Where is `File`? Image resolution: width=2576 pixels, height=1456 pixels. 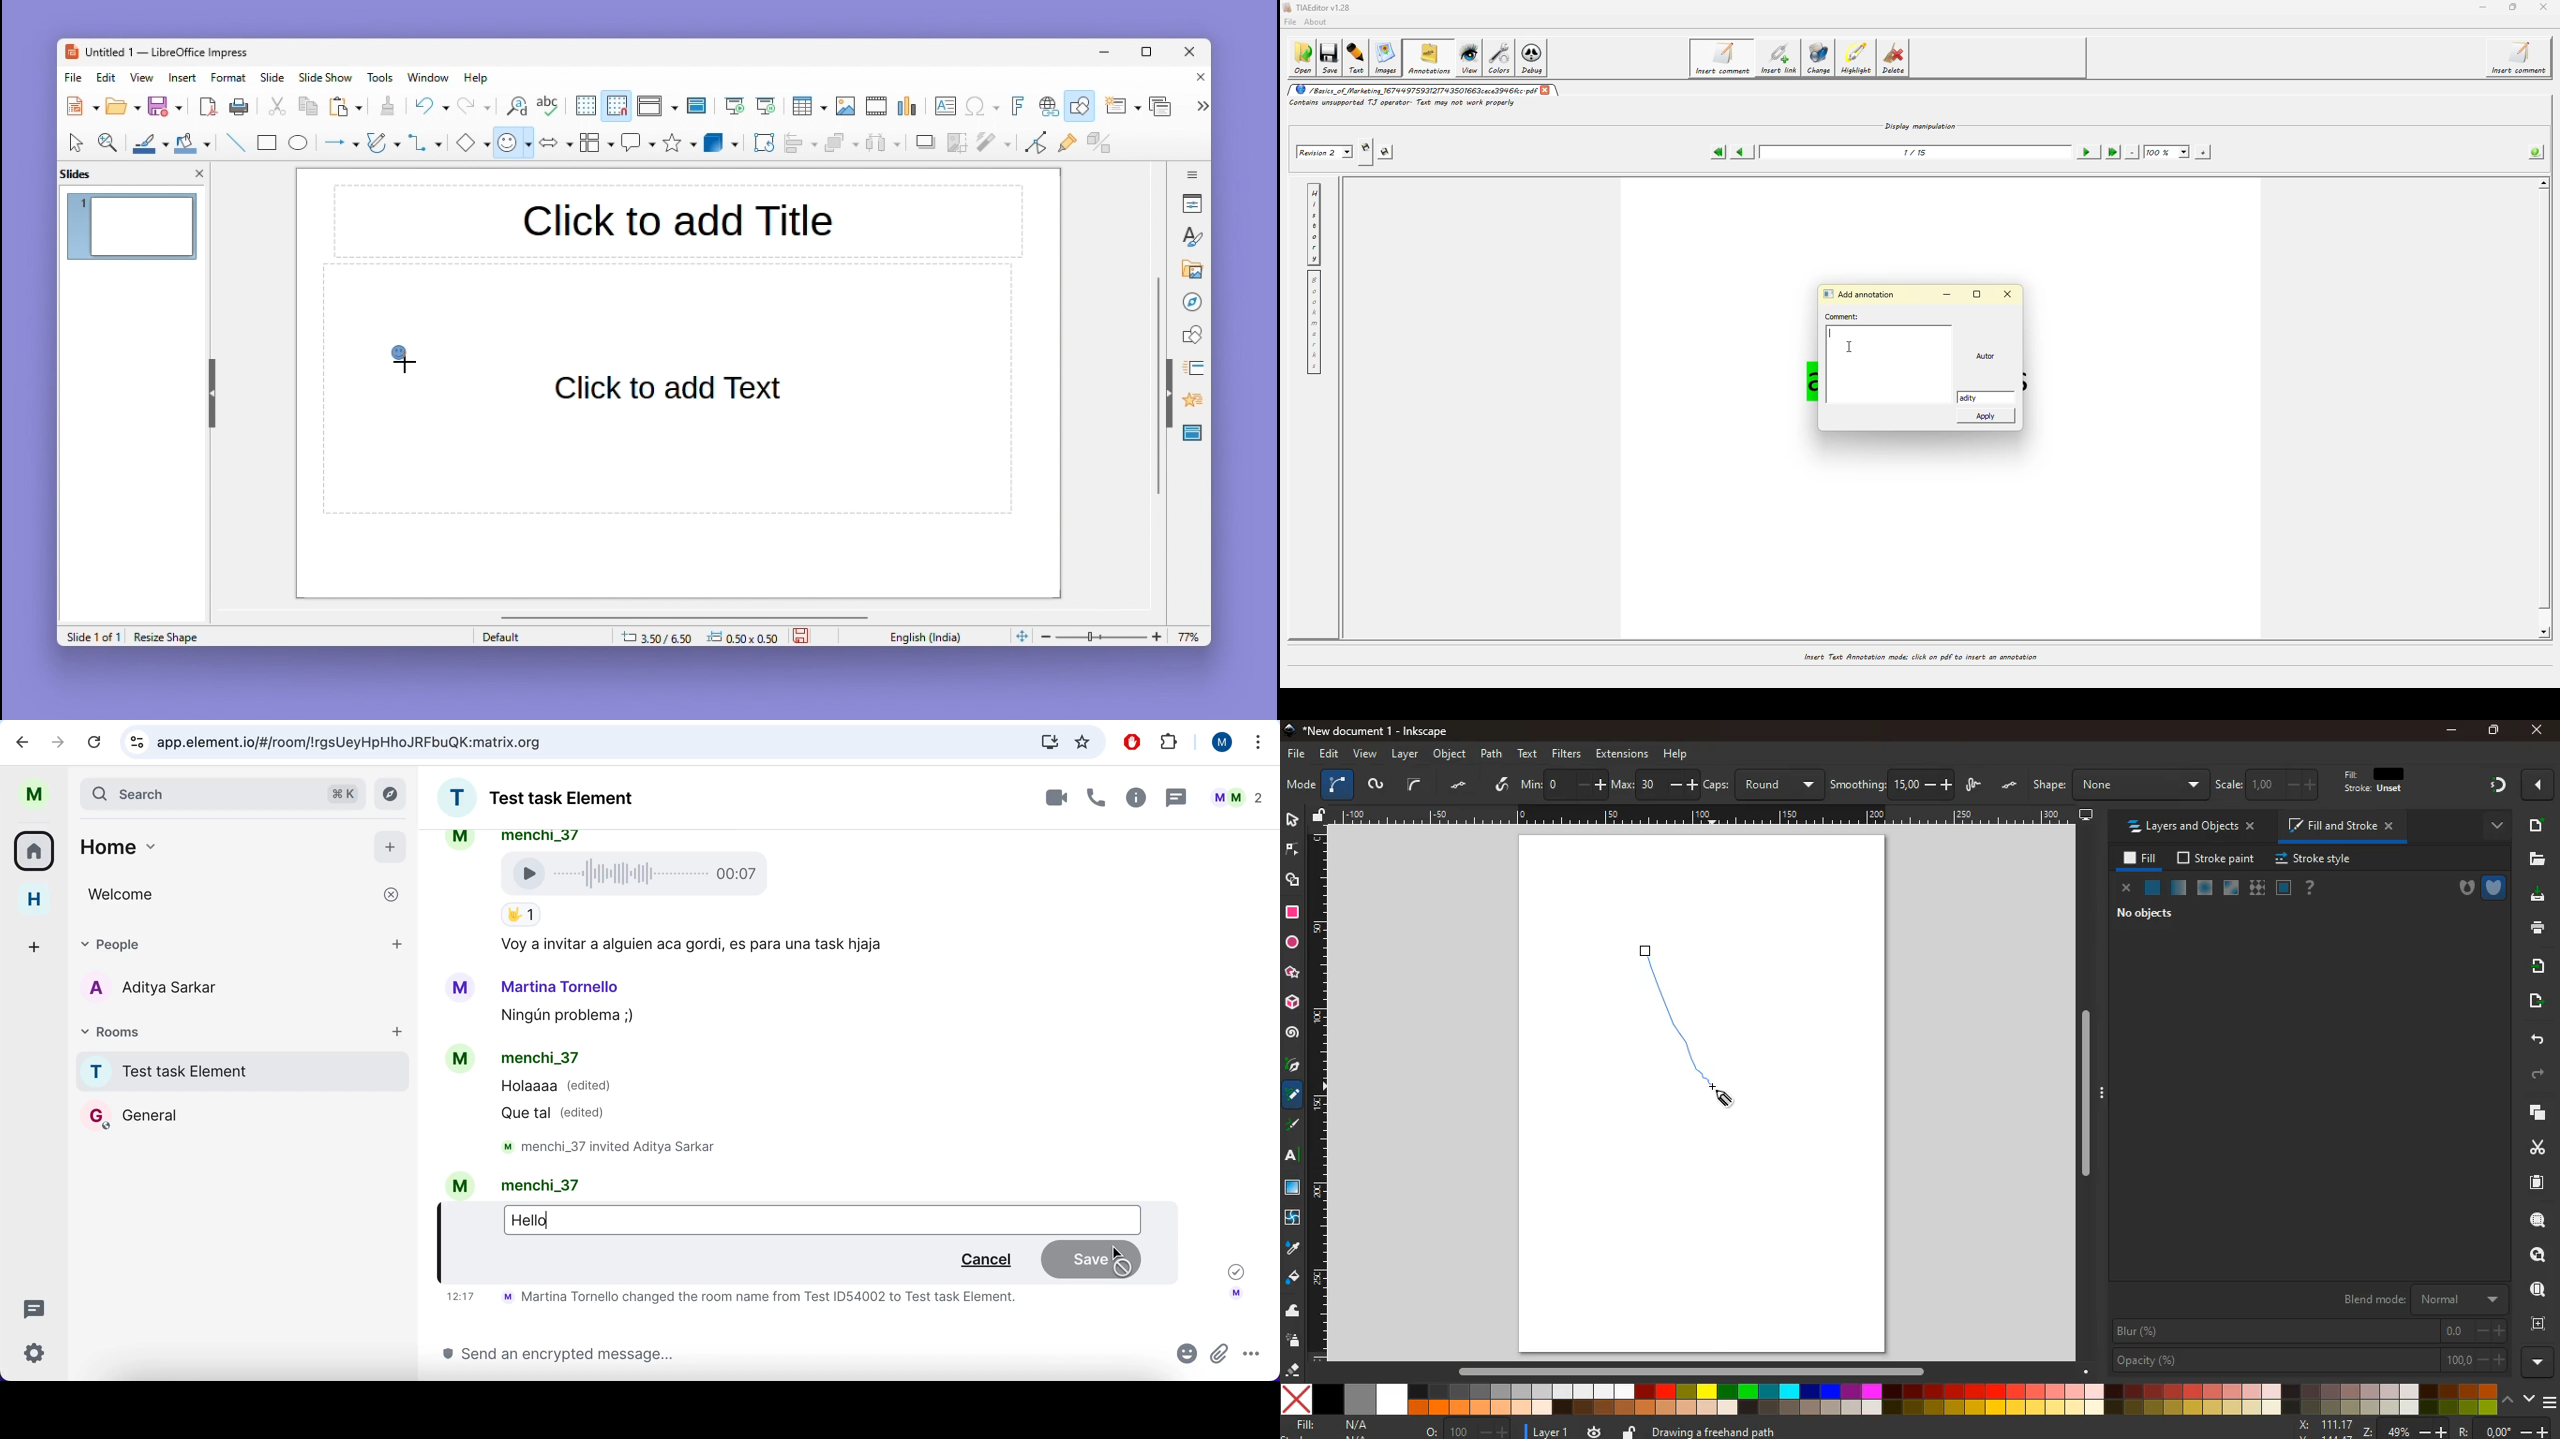
File is located at coordinates (74, 78).